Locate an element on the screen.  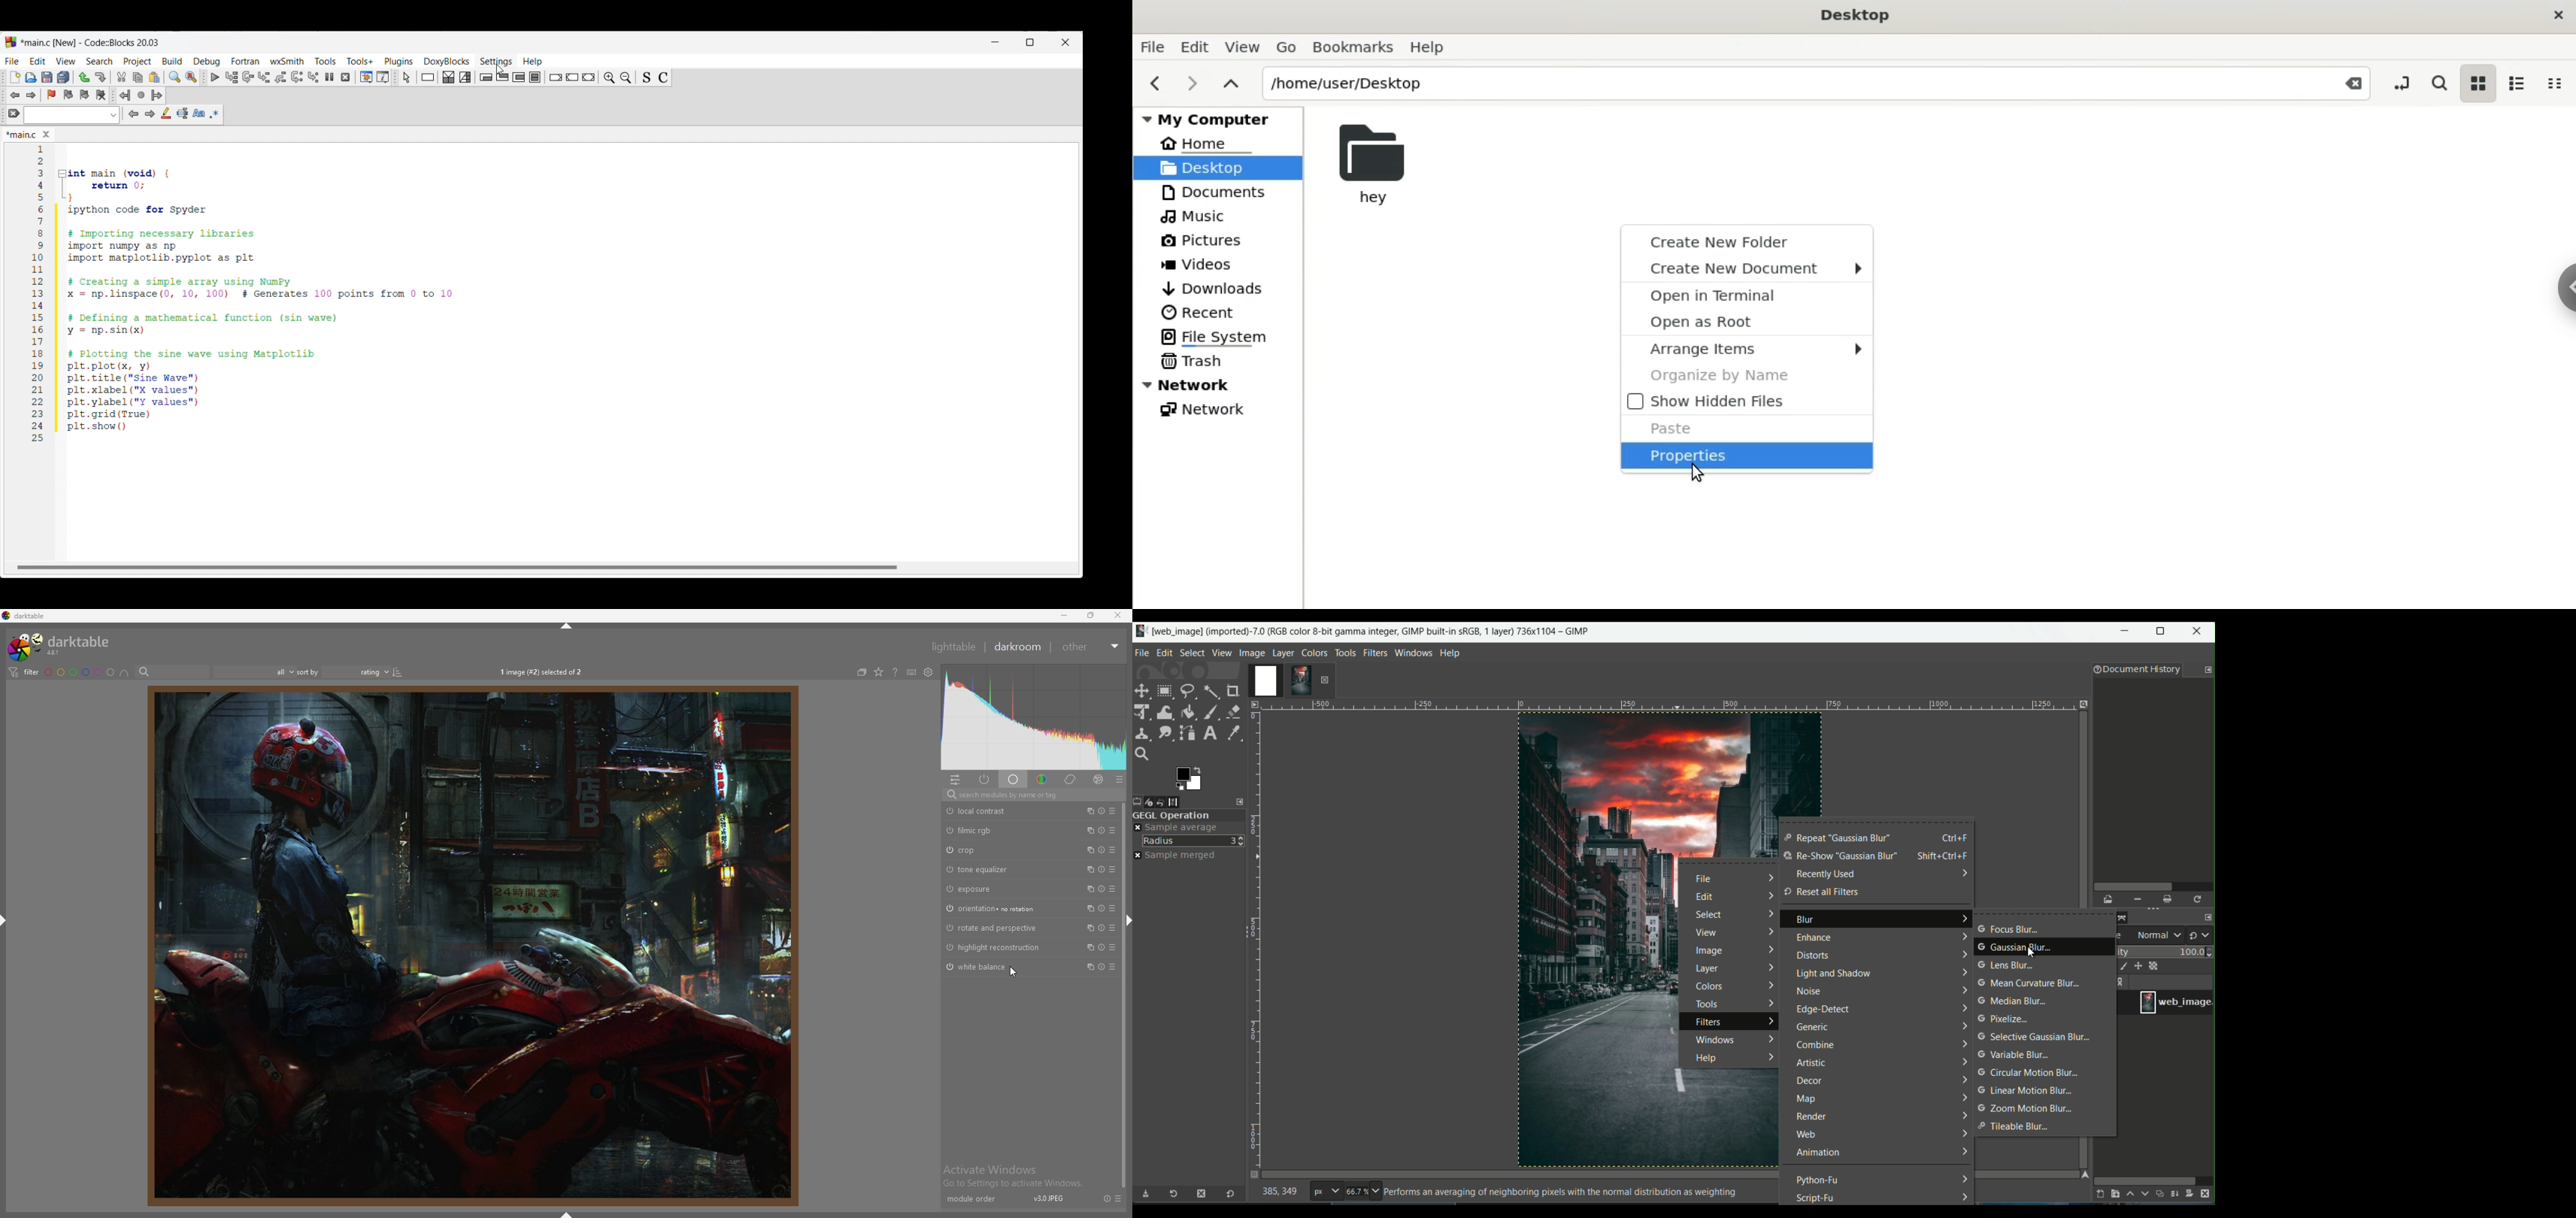
lock size and position is located at coordinates (2138, 967).